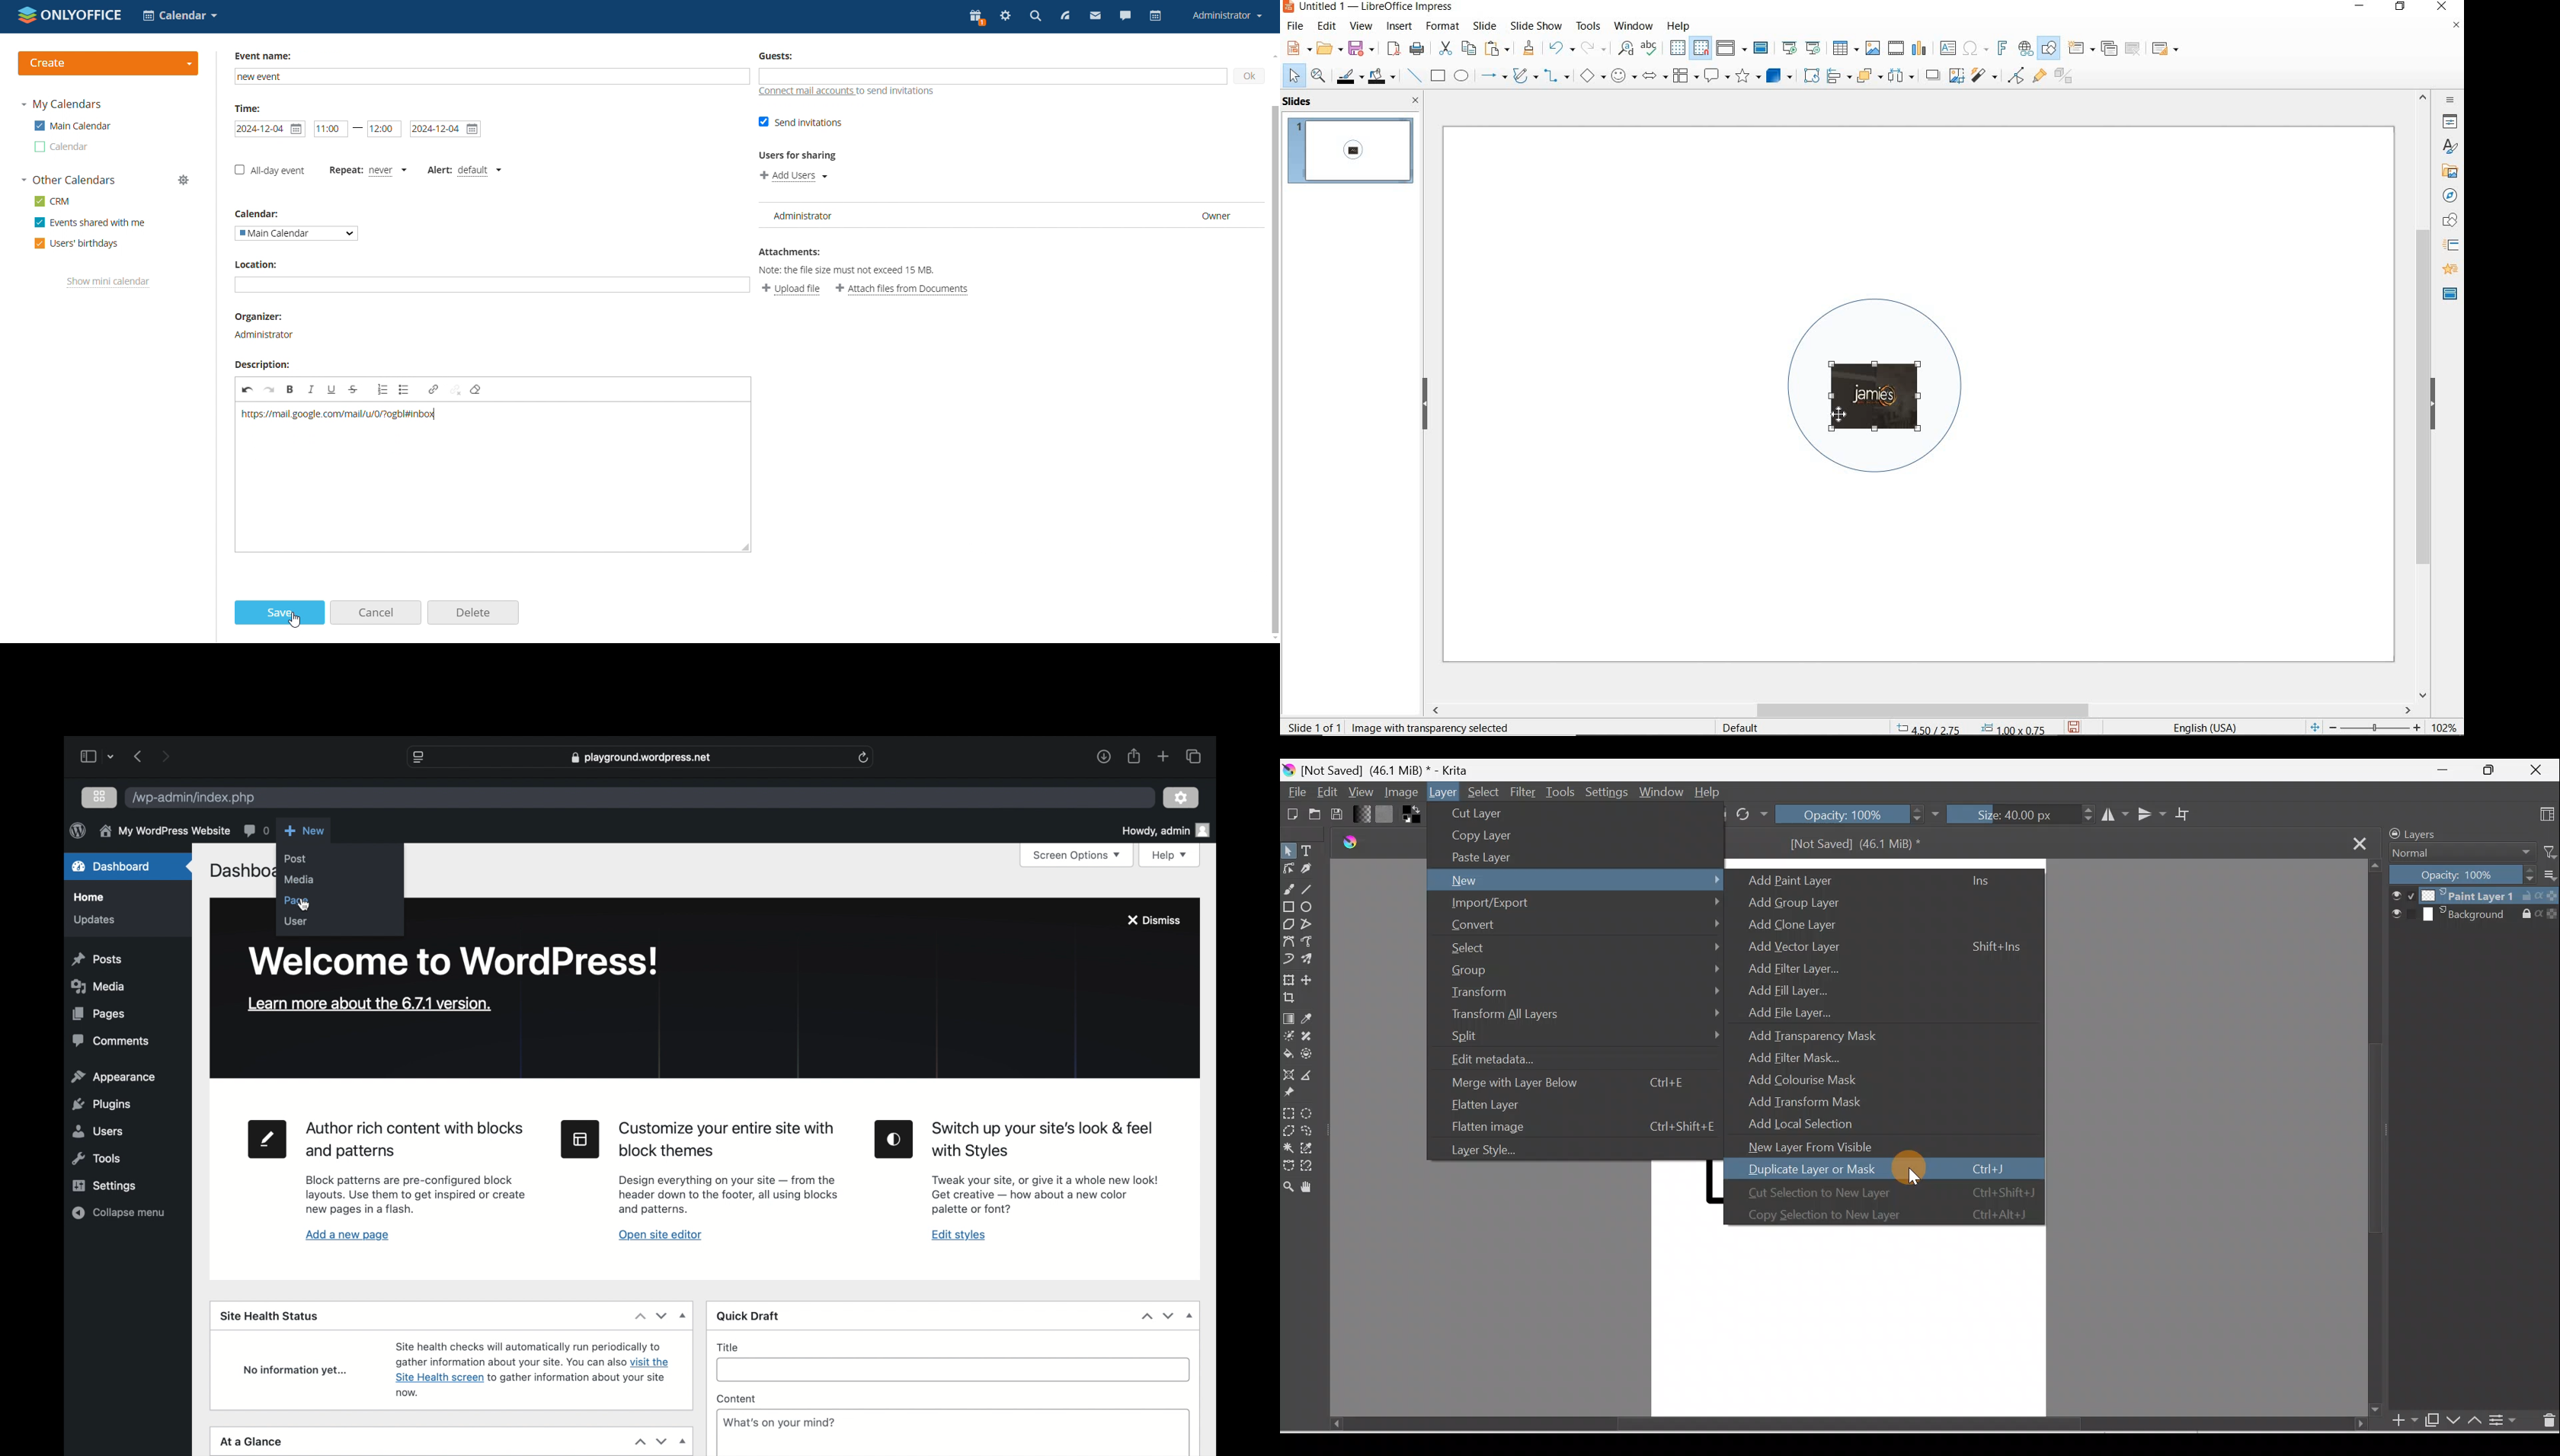 Image resolution: width=2576 pixels, height=1456 pixels. What do you see at coordinates (1311, 961) in the screenshot?
I see `Multibrush tool` at bounding box center [1311, 961].